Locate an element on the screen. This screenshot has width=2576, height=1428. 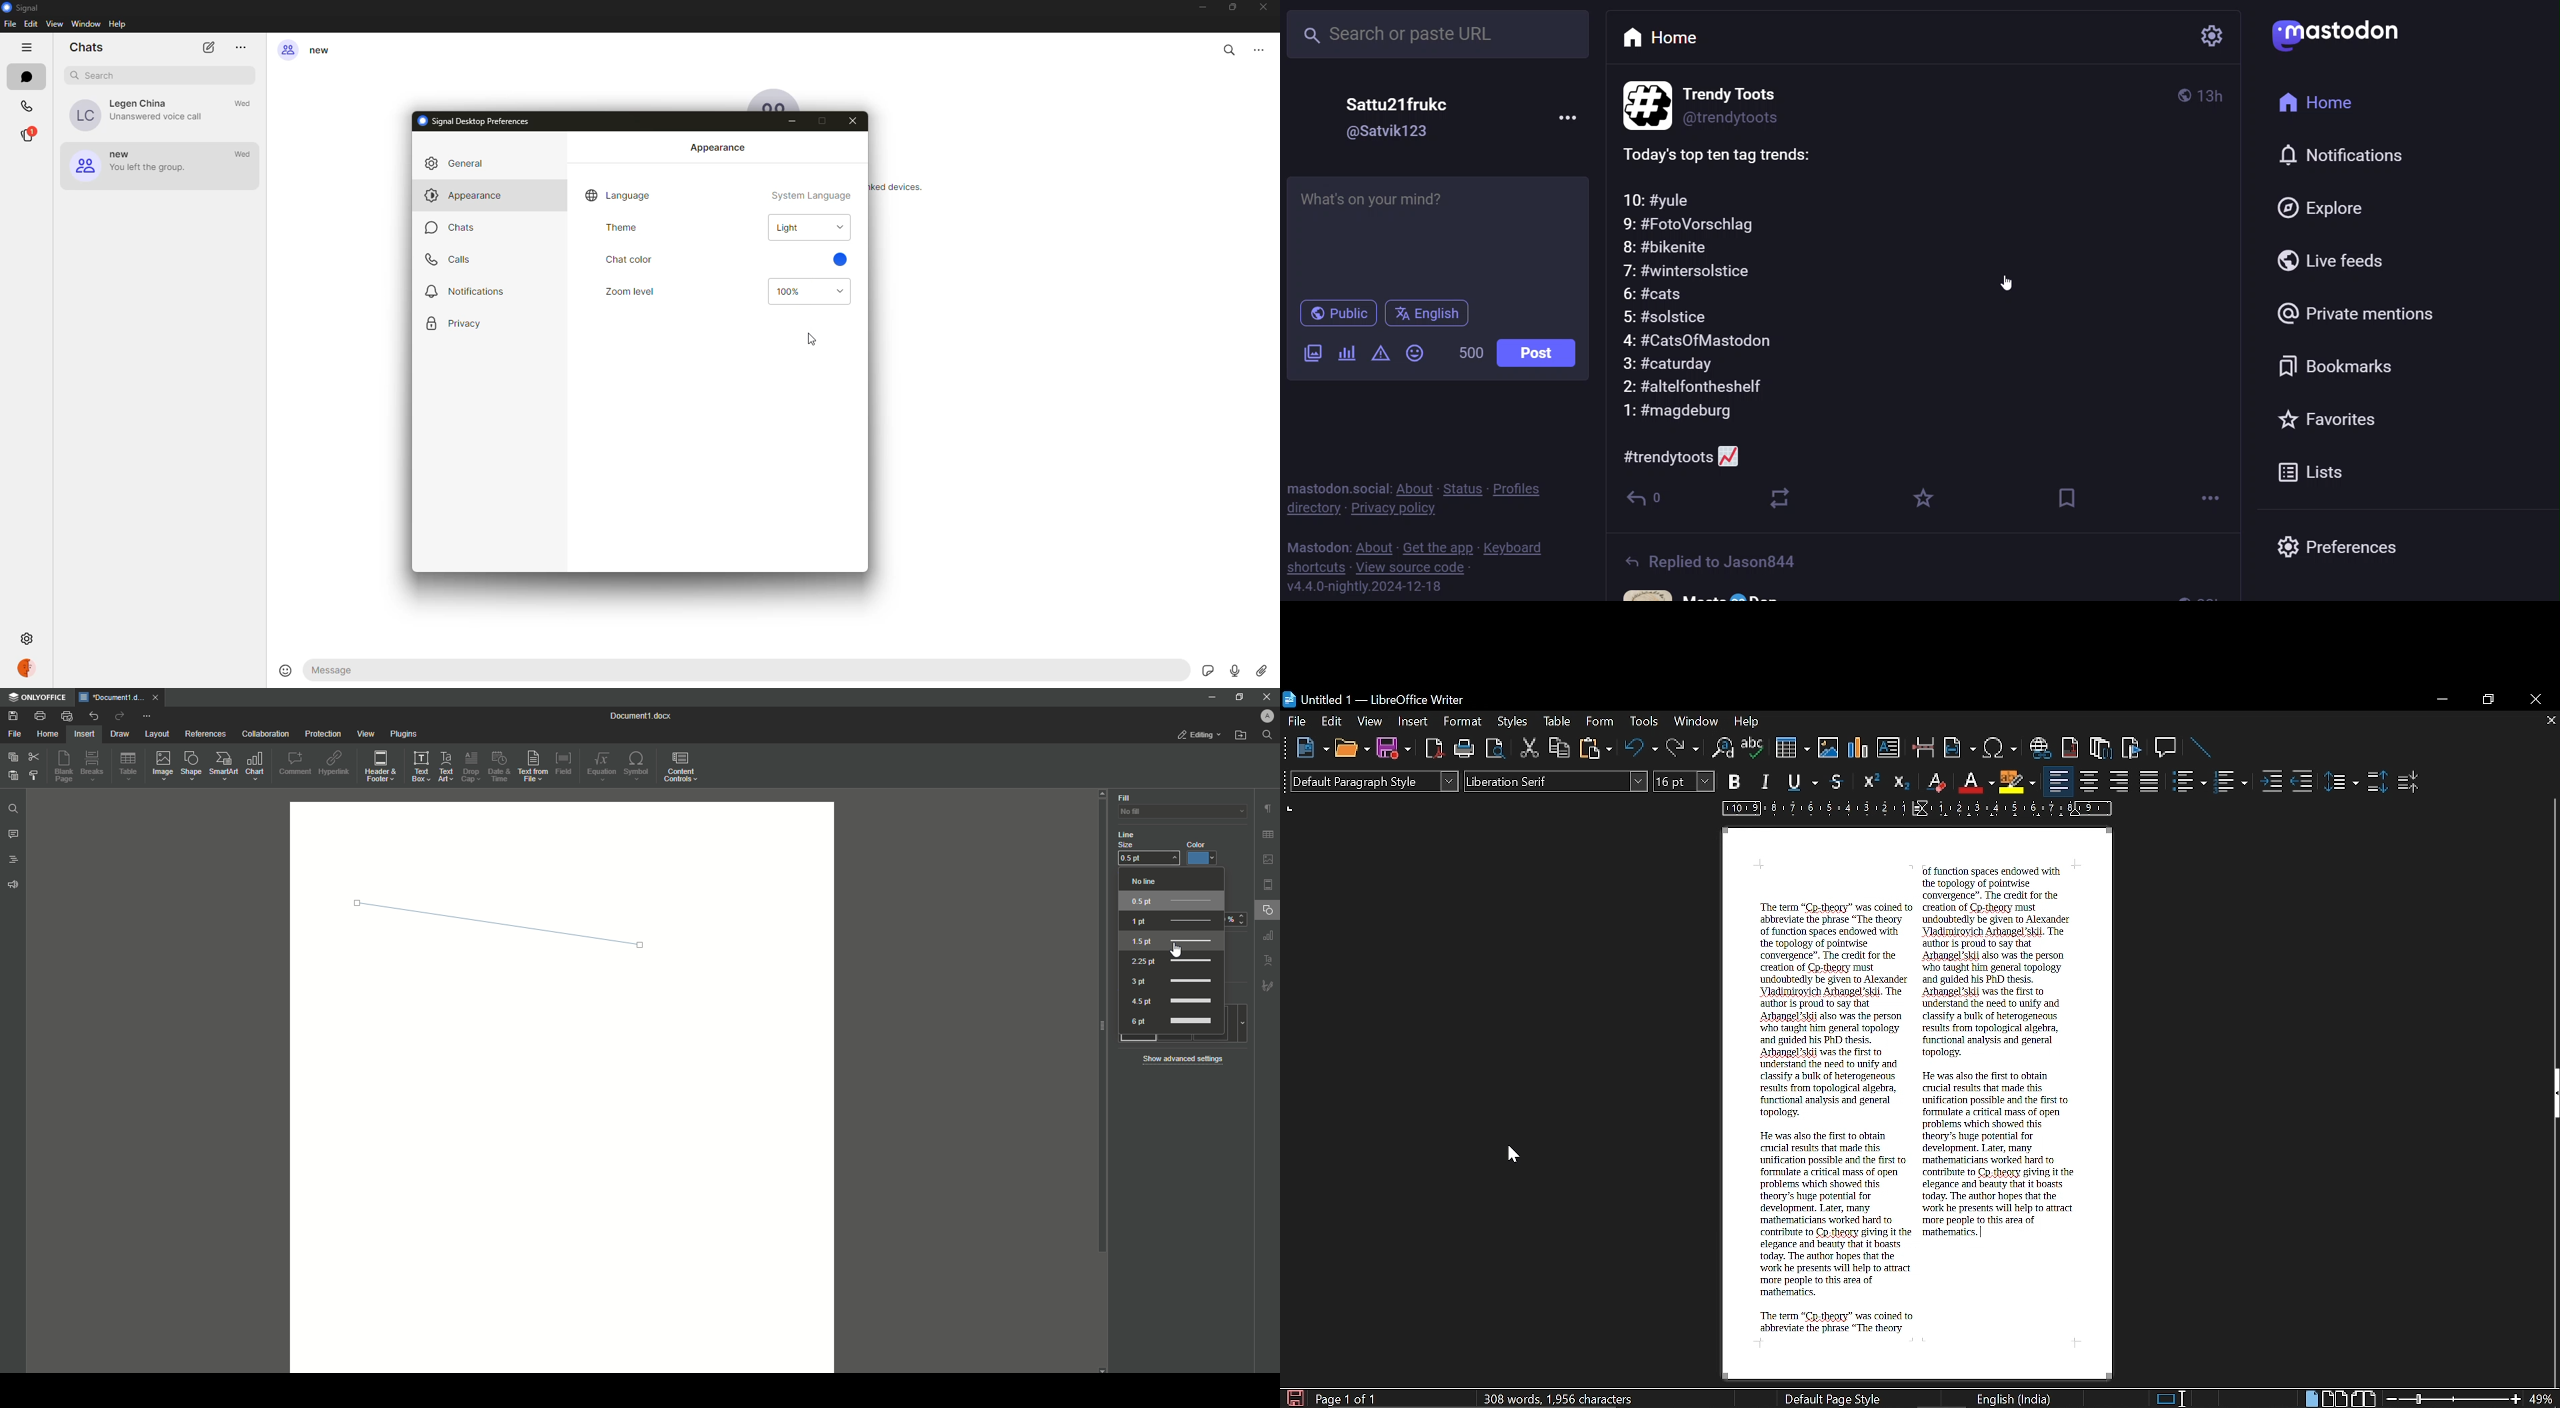
Default Page style is located at coordinates (1834, 1397).